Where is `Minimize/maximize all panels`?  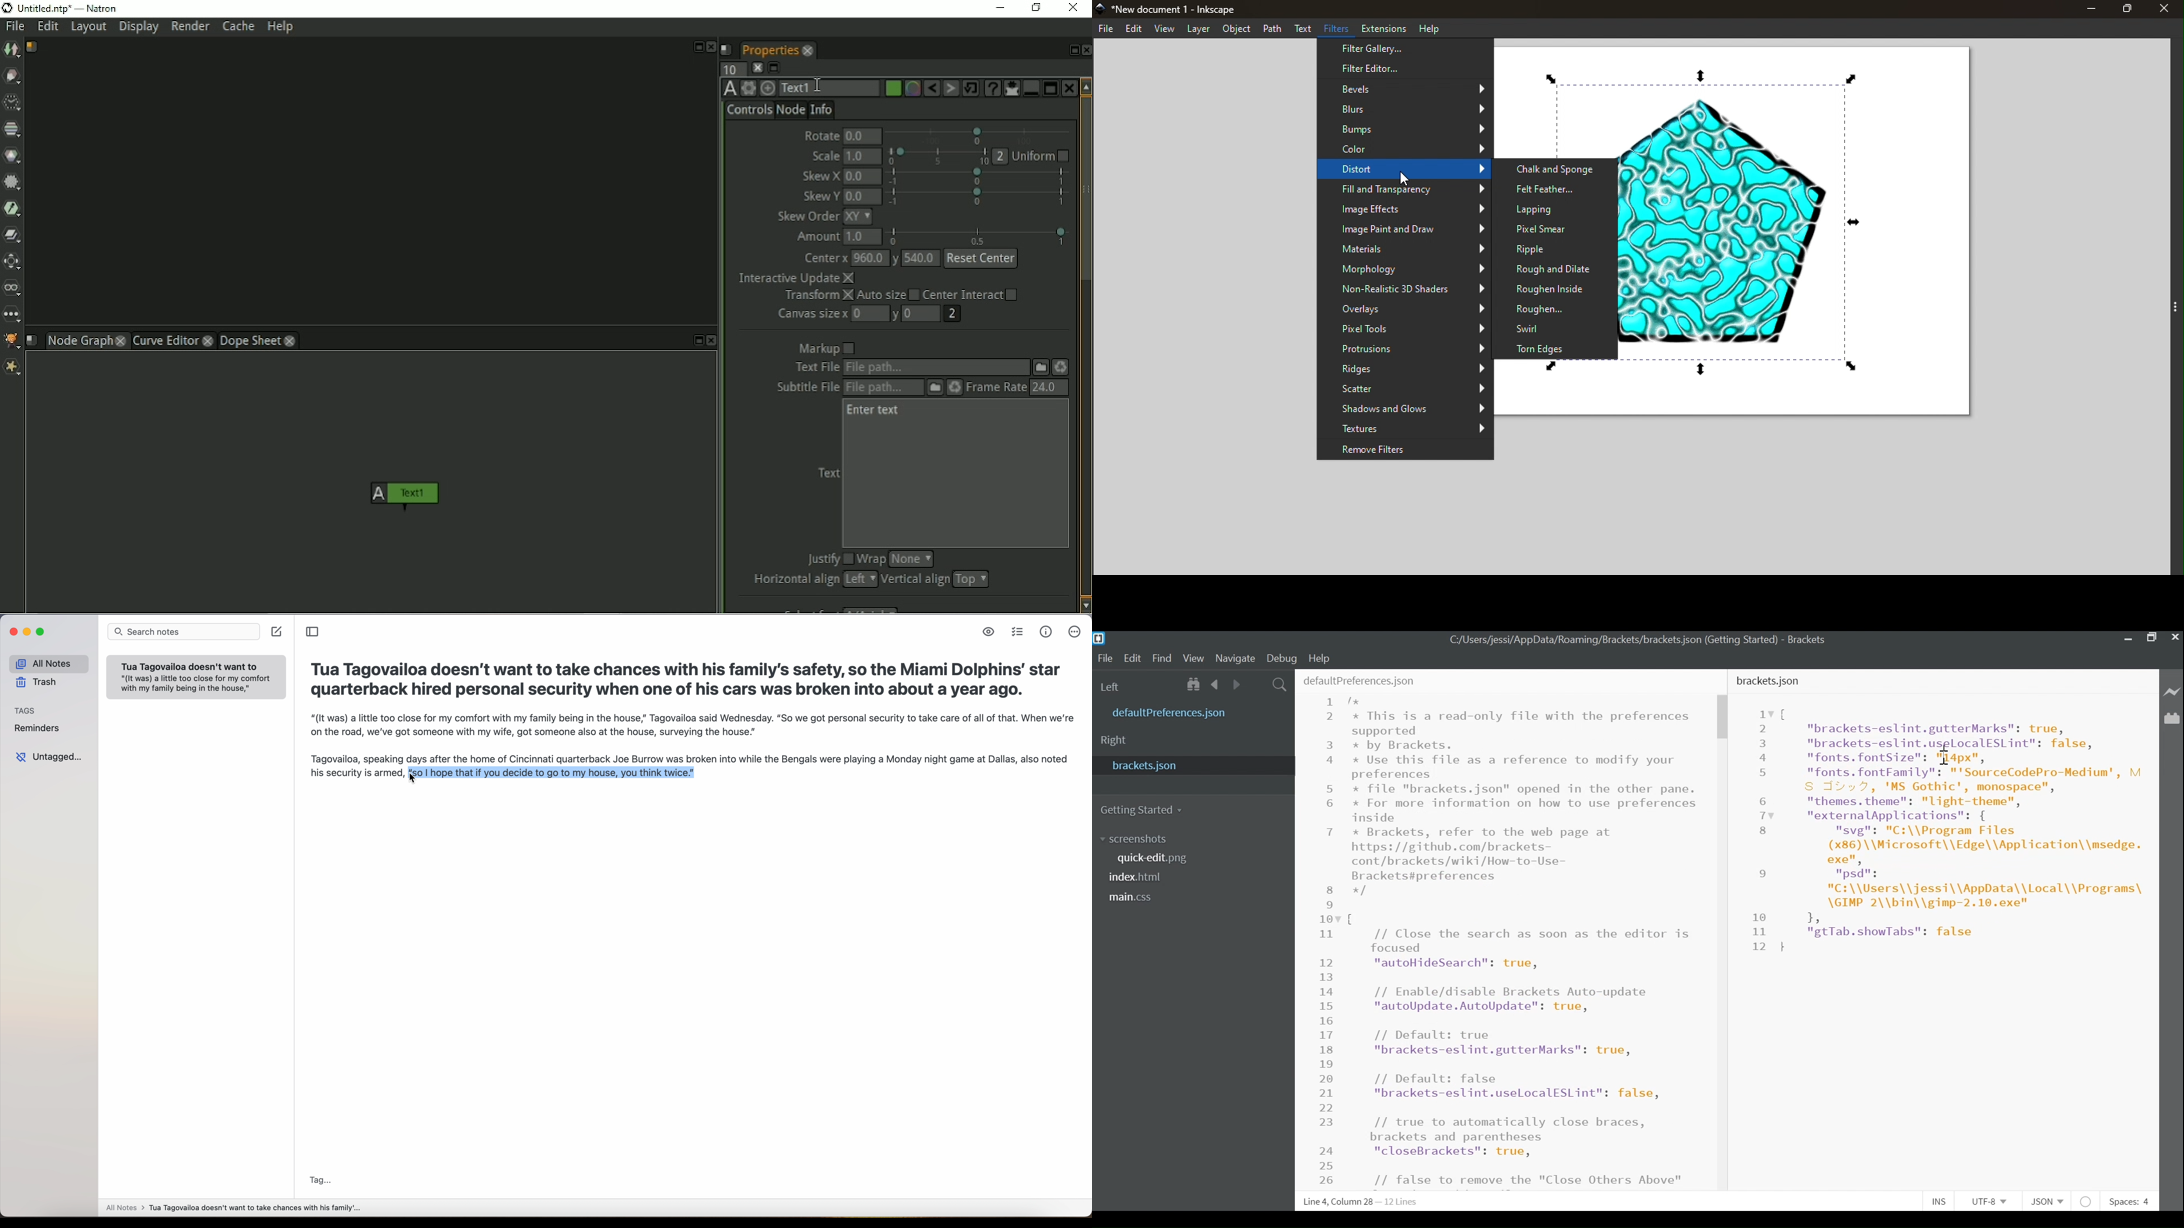 Minimize/maximize all panels is located at coordinates (775, 68).